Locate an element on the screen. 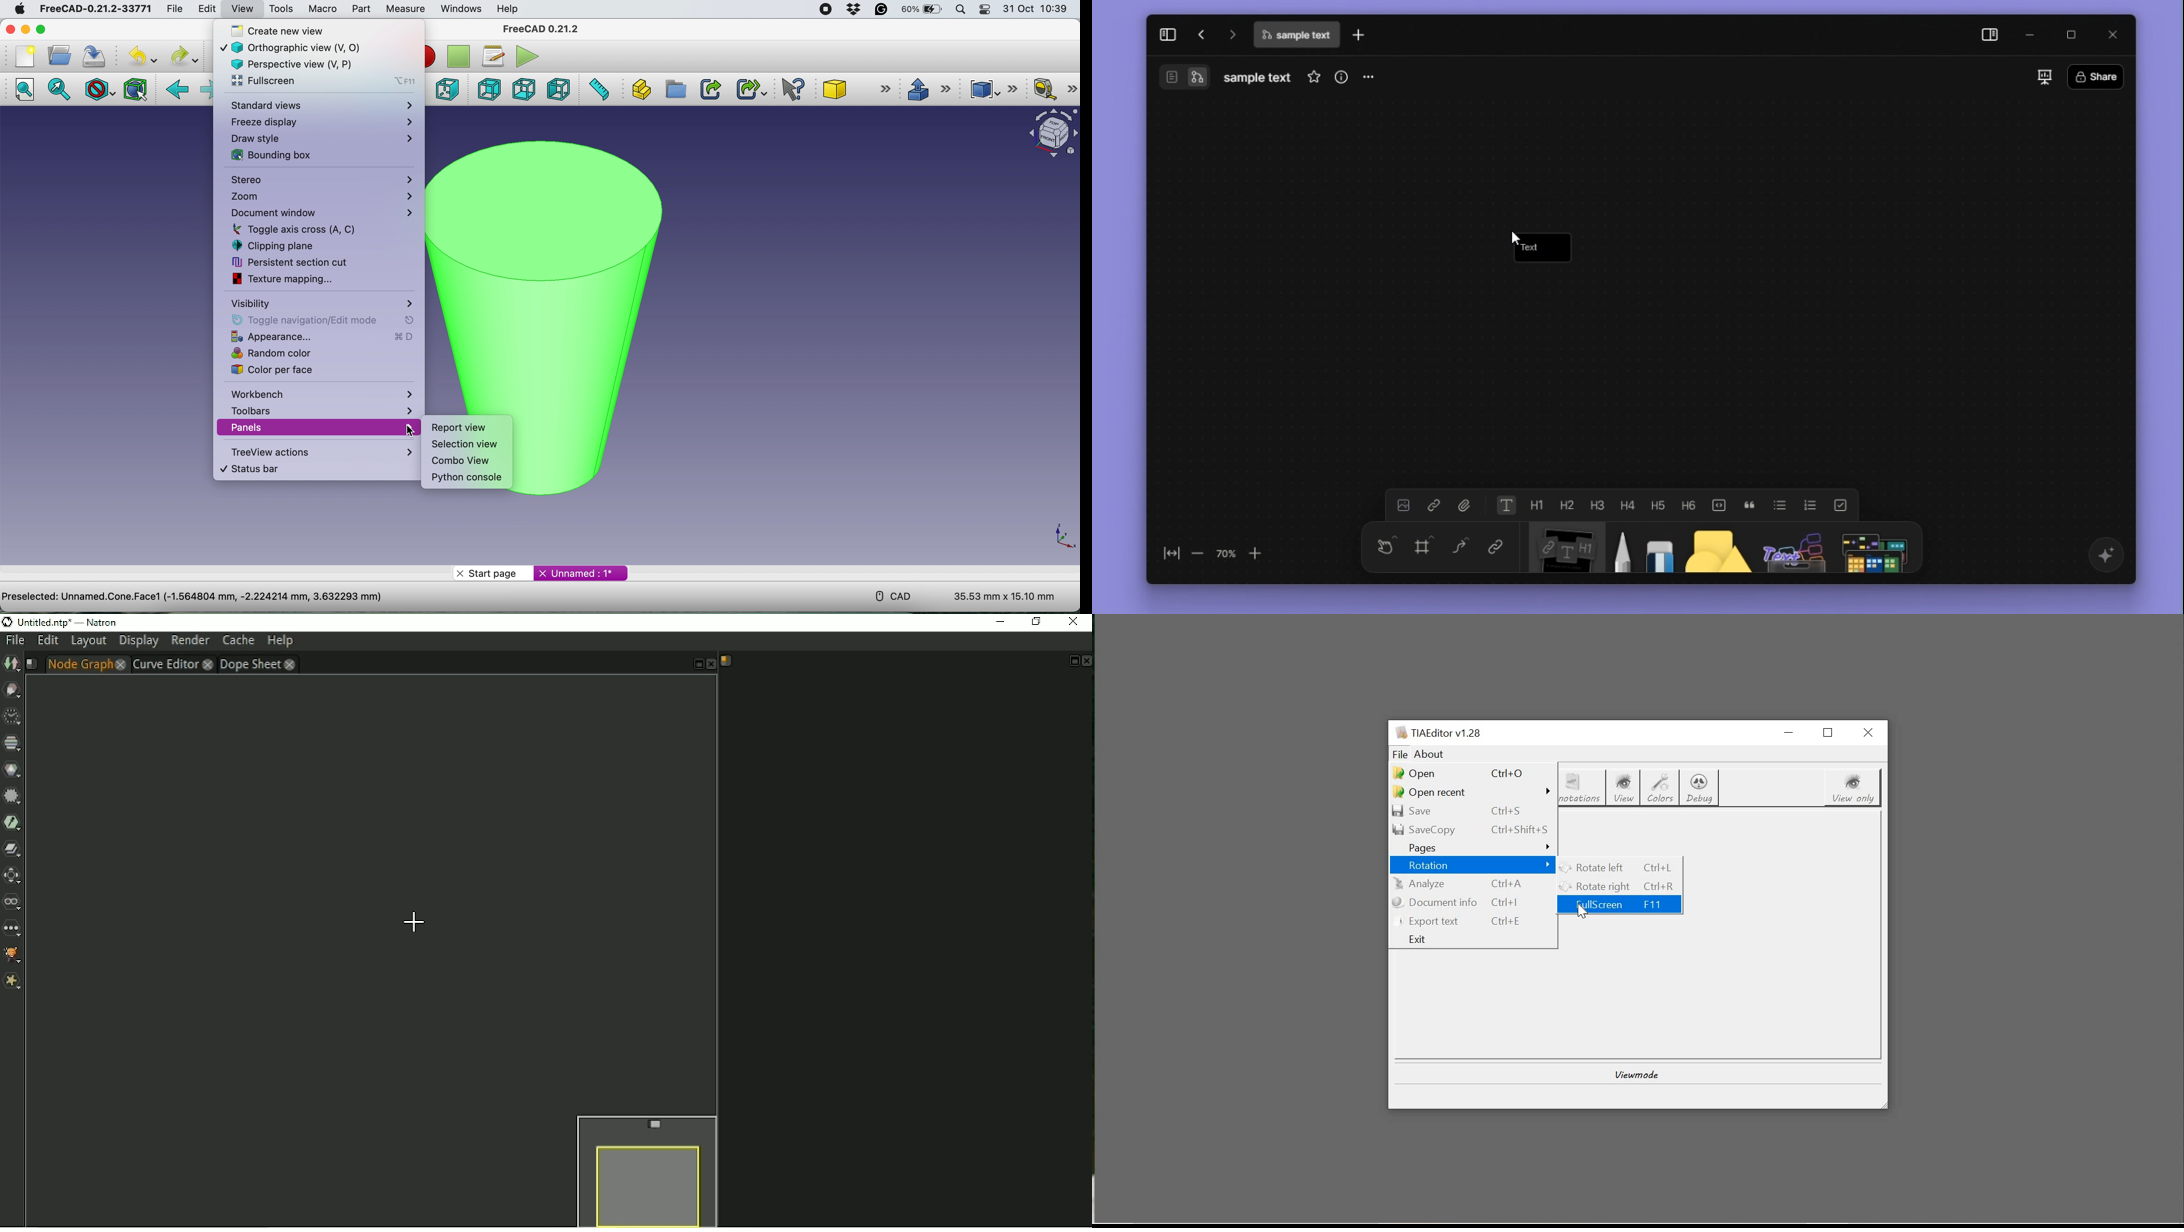 This screenshot has height=1232, width=2184. shape is located at coordinates (1711, 549).